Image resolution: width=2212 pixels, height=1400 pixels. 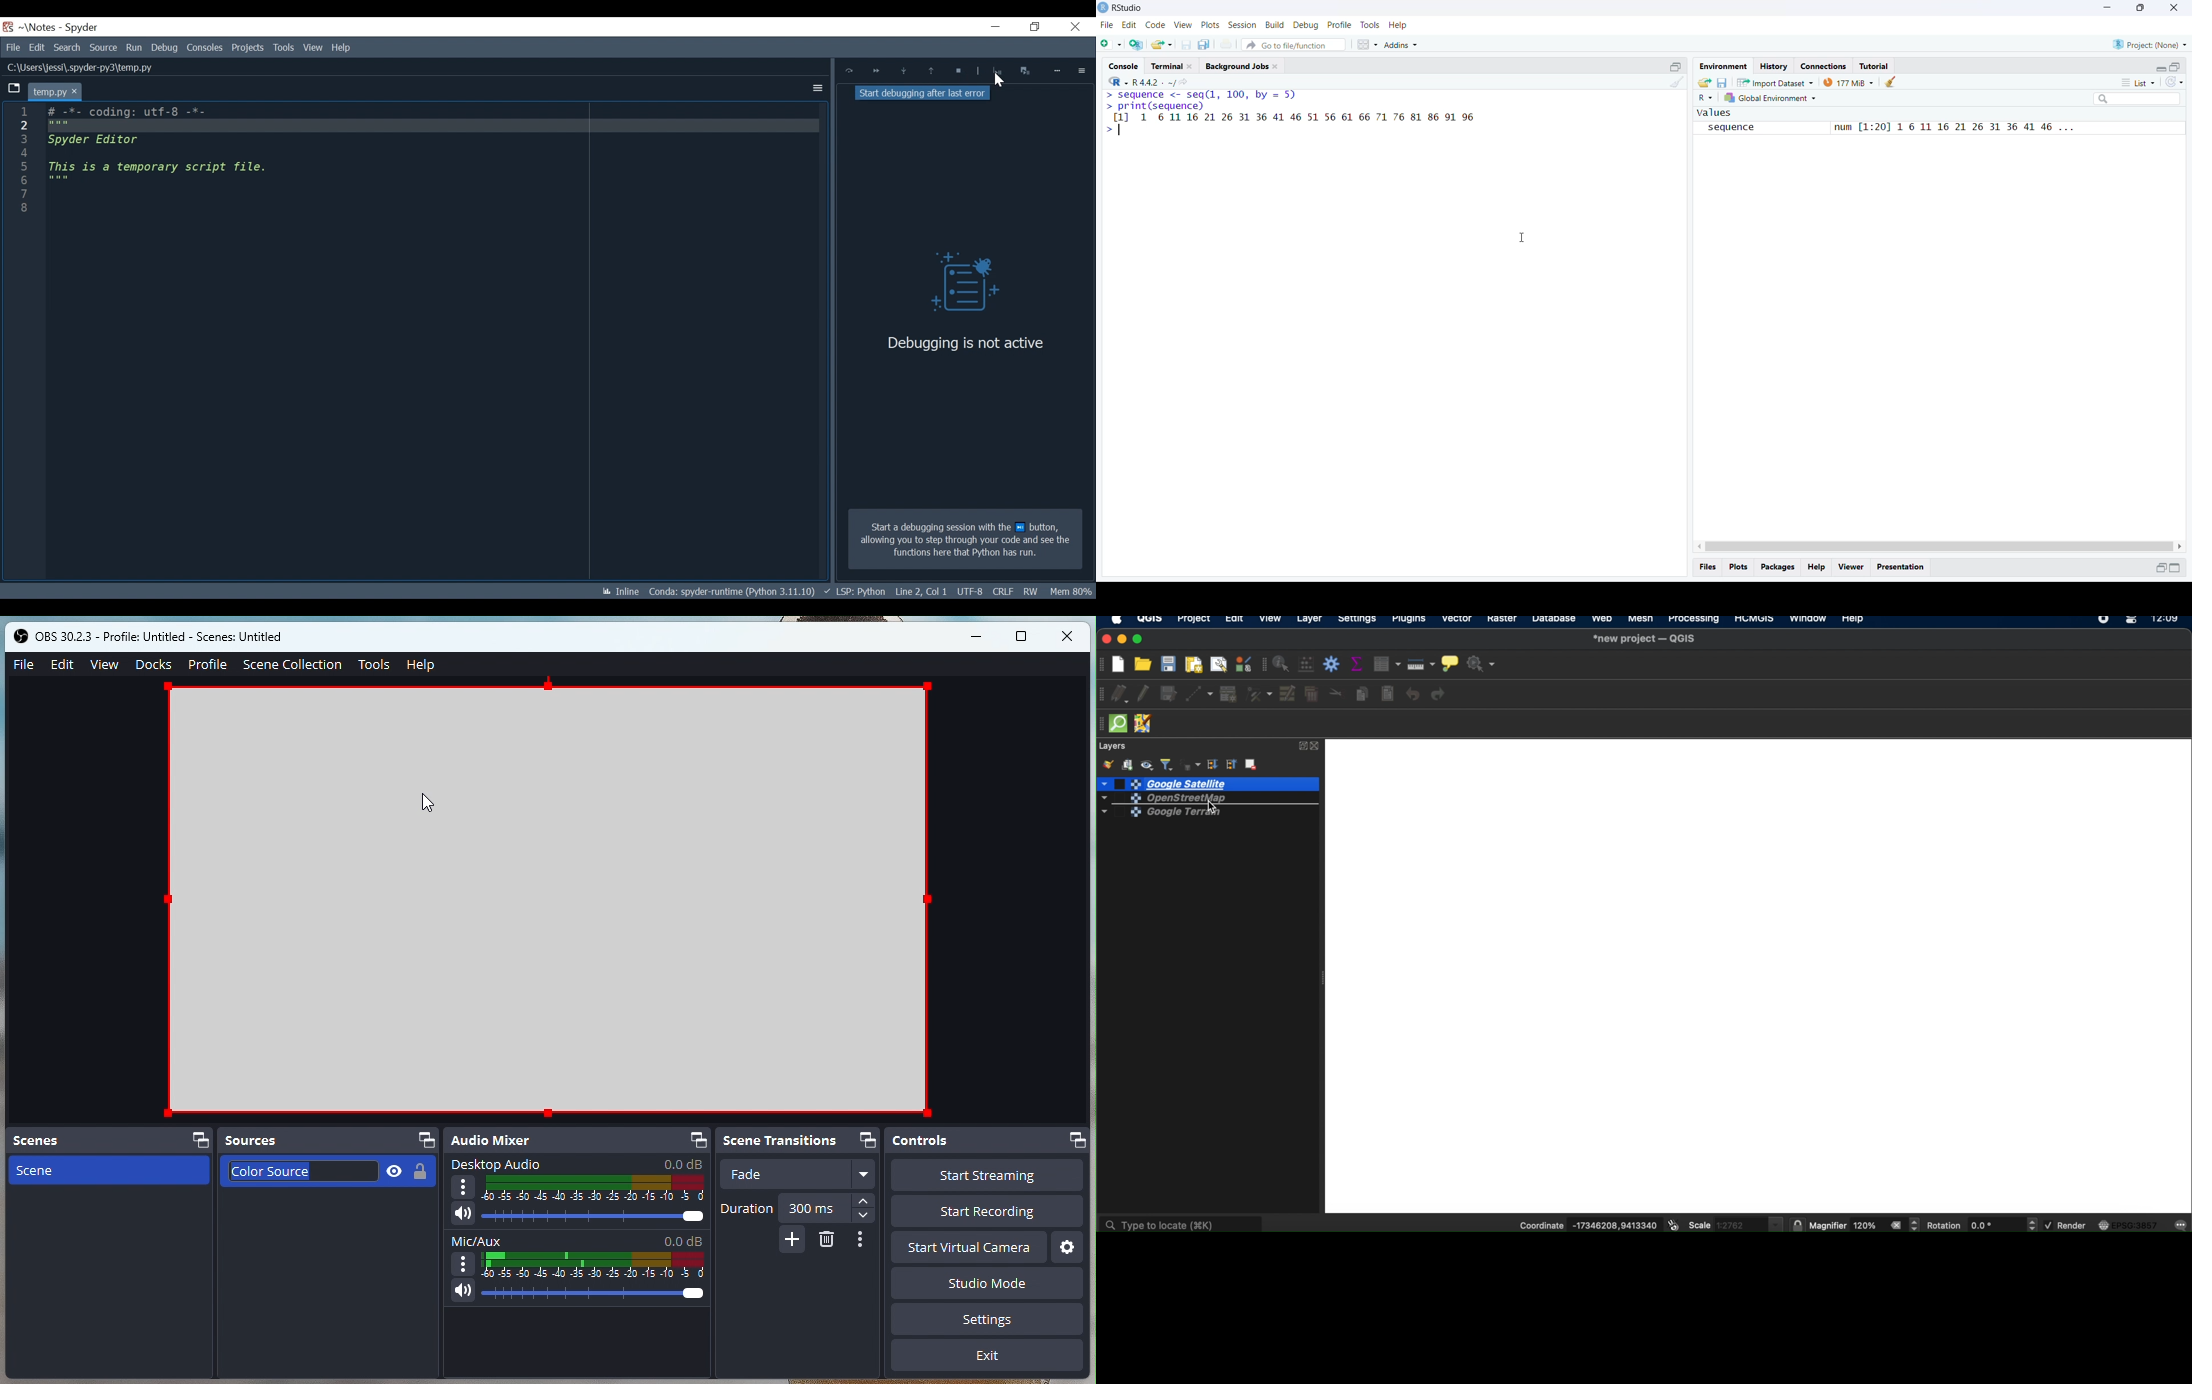 What do you see at coordinates (2159, 567) in the screenshot?
I see `open in separate window` at bounding box center [2159, 567].